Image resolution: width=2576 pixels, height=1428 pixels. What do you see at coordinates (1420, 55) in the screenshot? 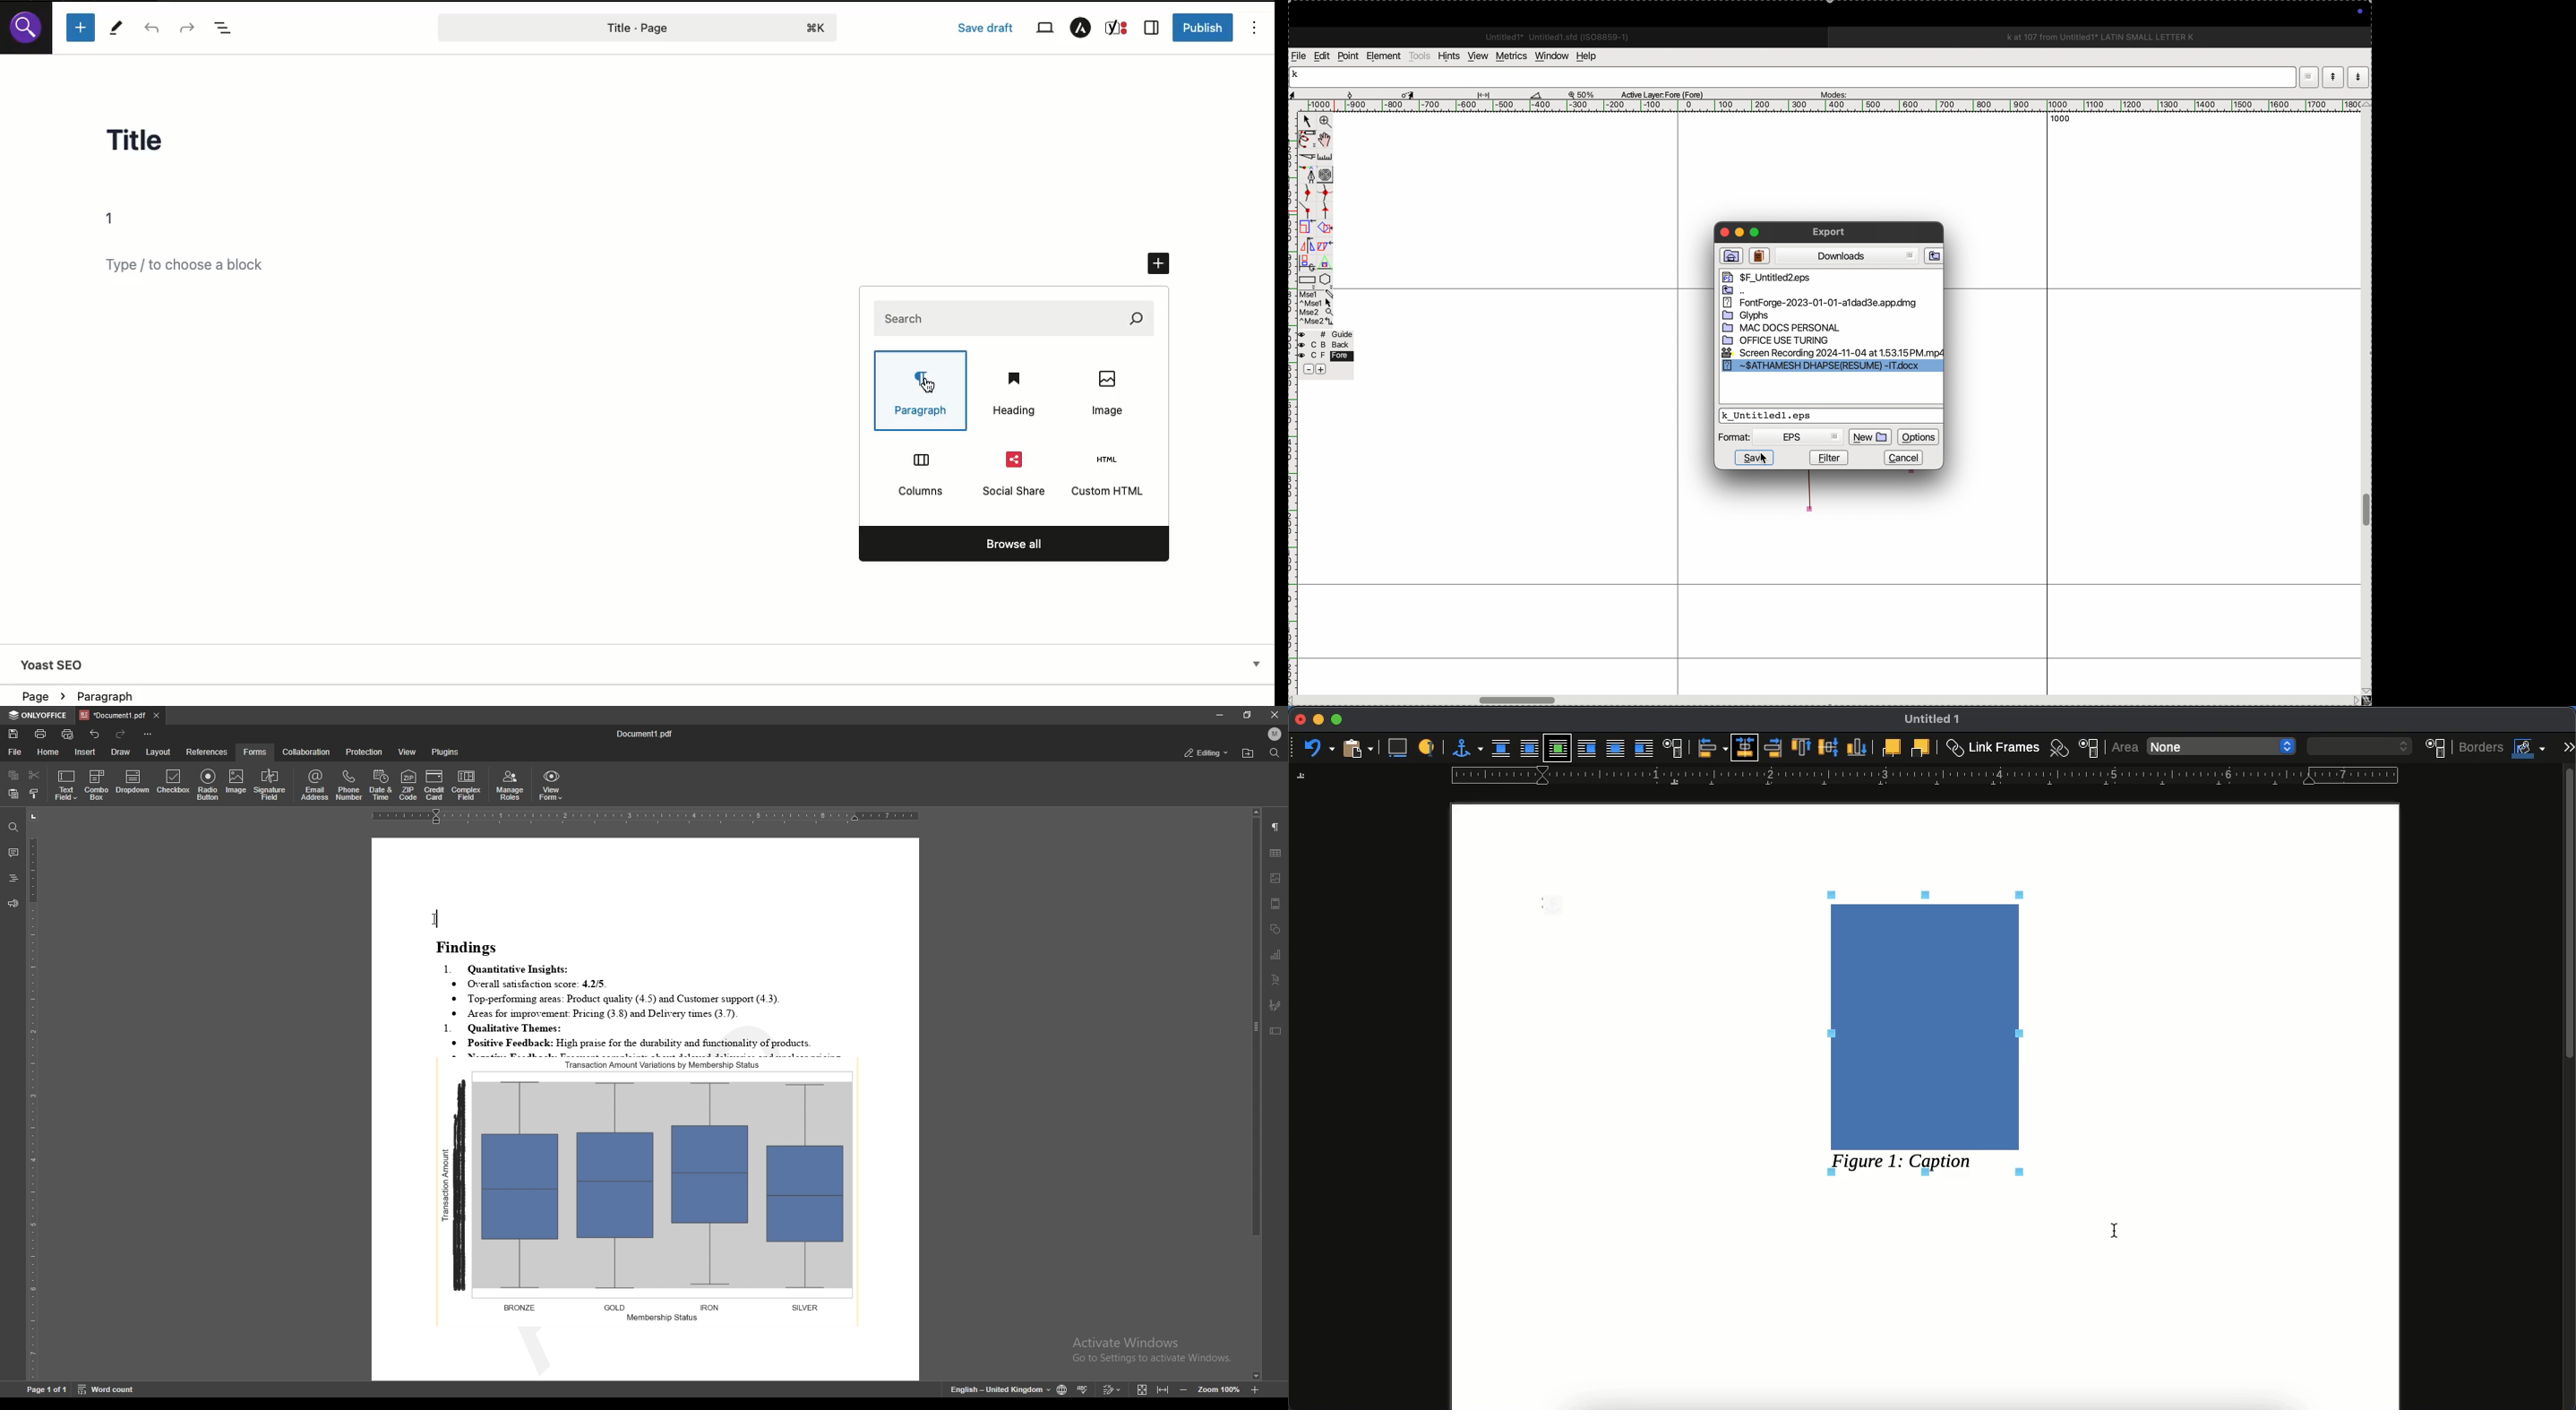
I see `tools` at bounding box center [1420, 55].